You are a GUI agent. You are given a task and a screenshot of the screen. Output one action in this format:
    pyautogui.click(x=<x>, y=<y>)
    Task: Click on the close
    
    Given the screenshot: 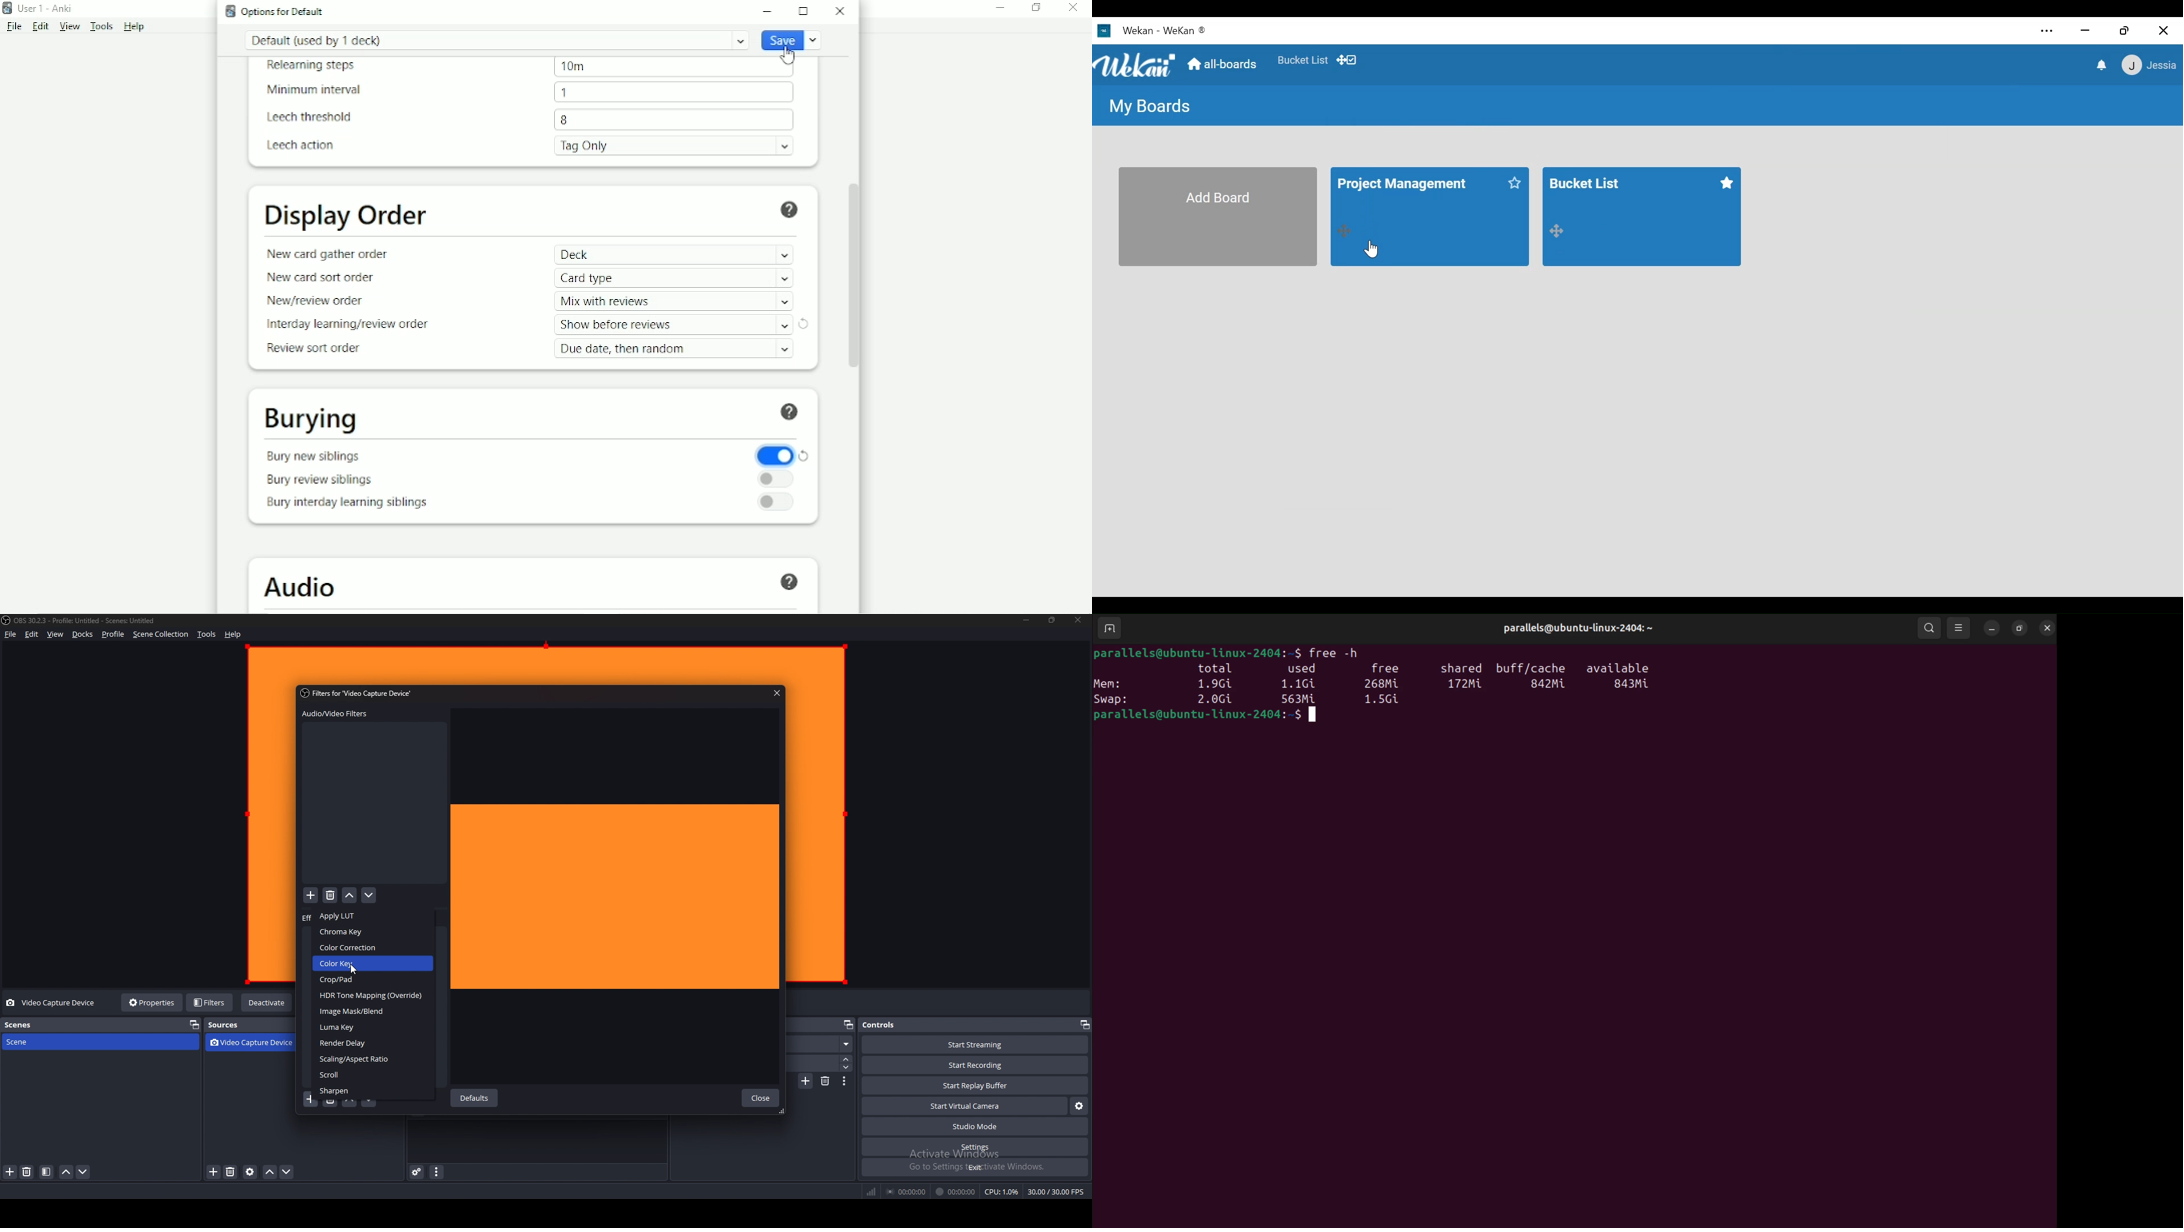 What is the action you would take?
    pyautogui.click(x=1079, y=620)
    